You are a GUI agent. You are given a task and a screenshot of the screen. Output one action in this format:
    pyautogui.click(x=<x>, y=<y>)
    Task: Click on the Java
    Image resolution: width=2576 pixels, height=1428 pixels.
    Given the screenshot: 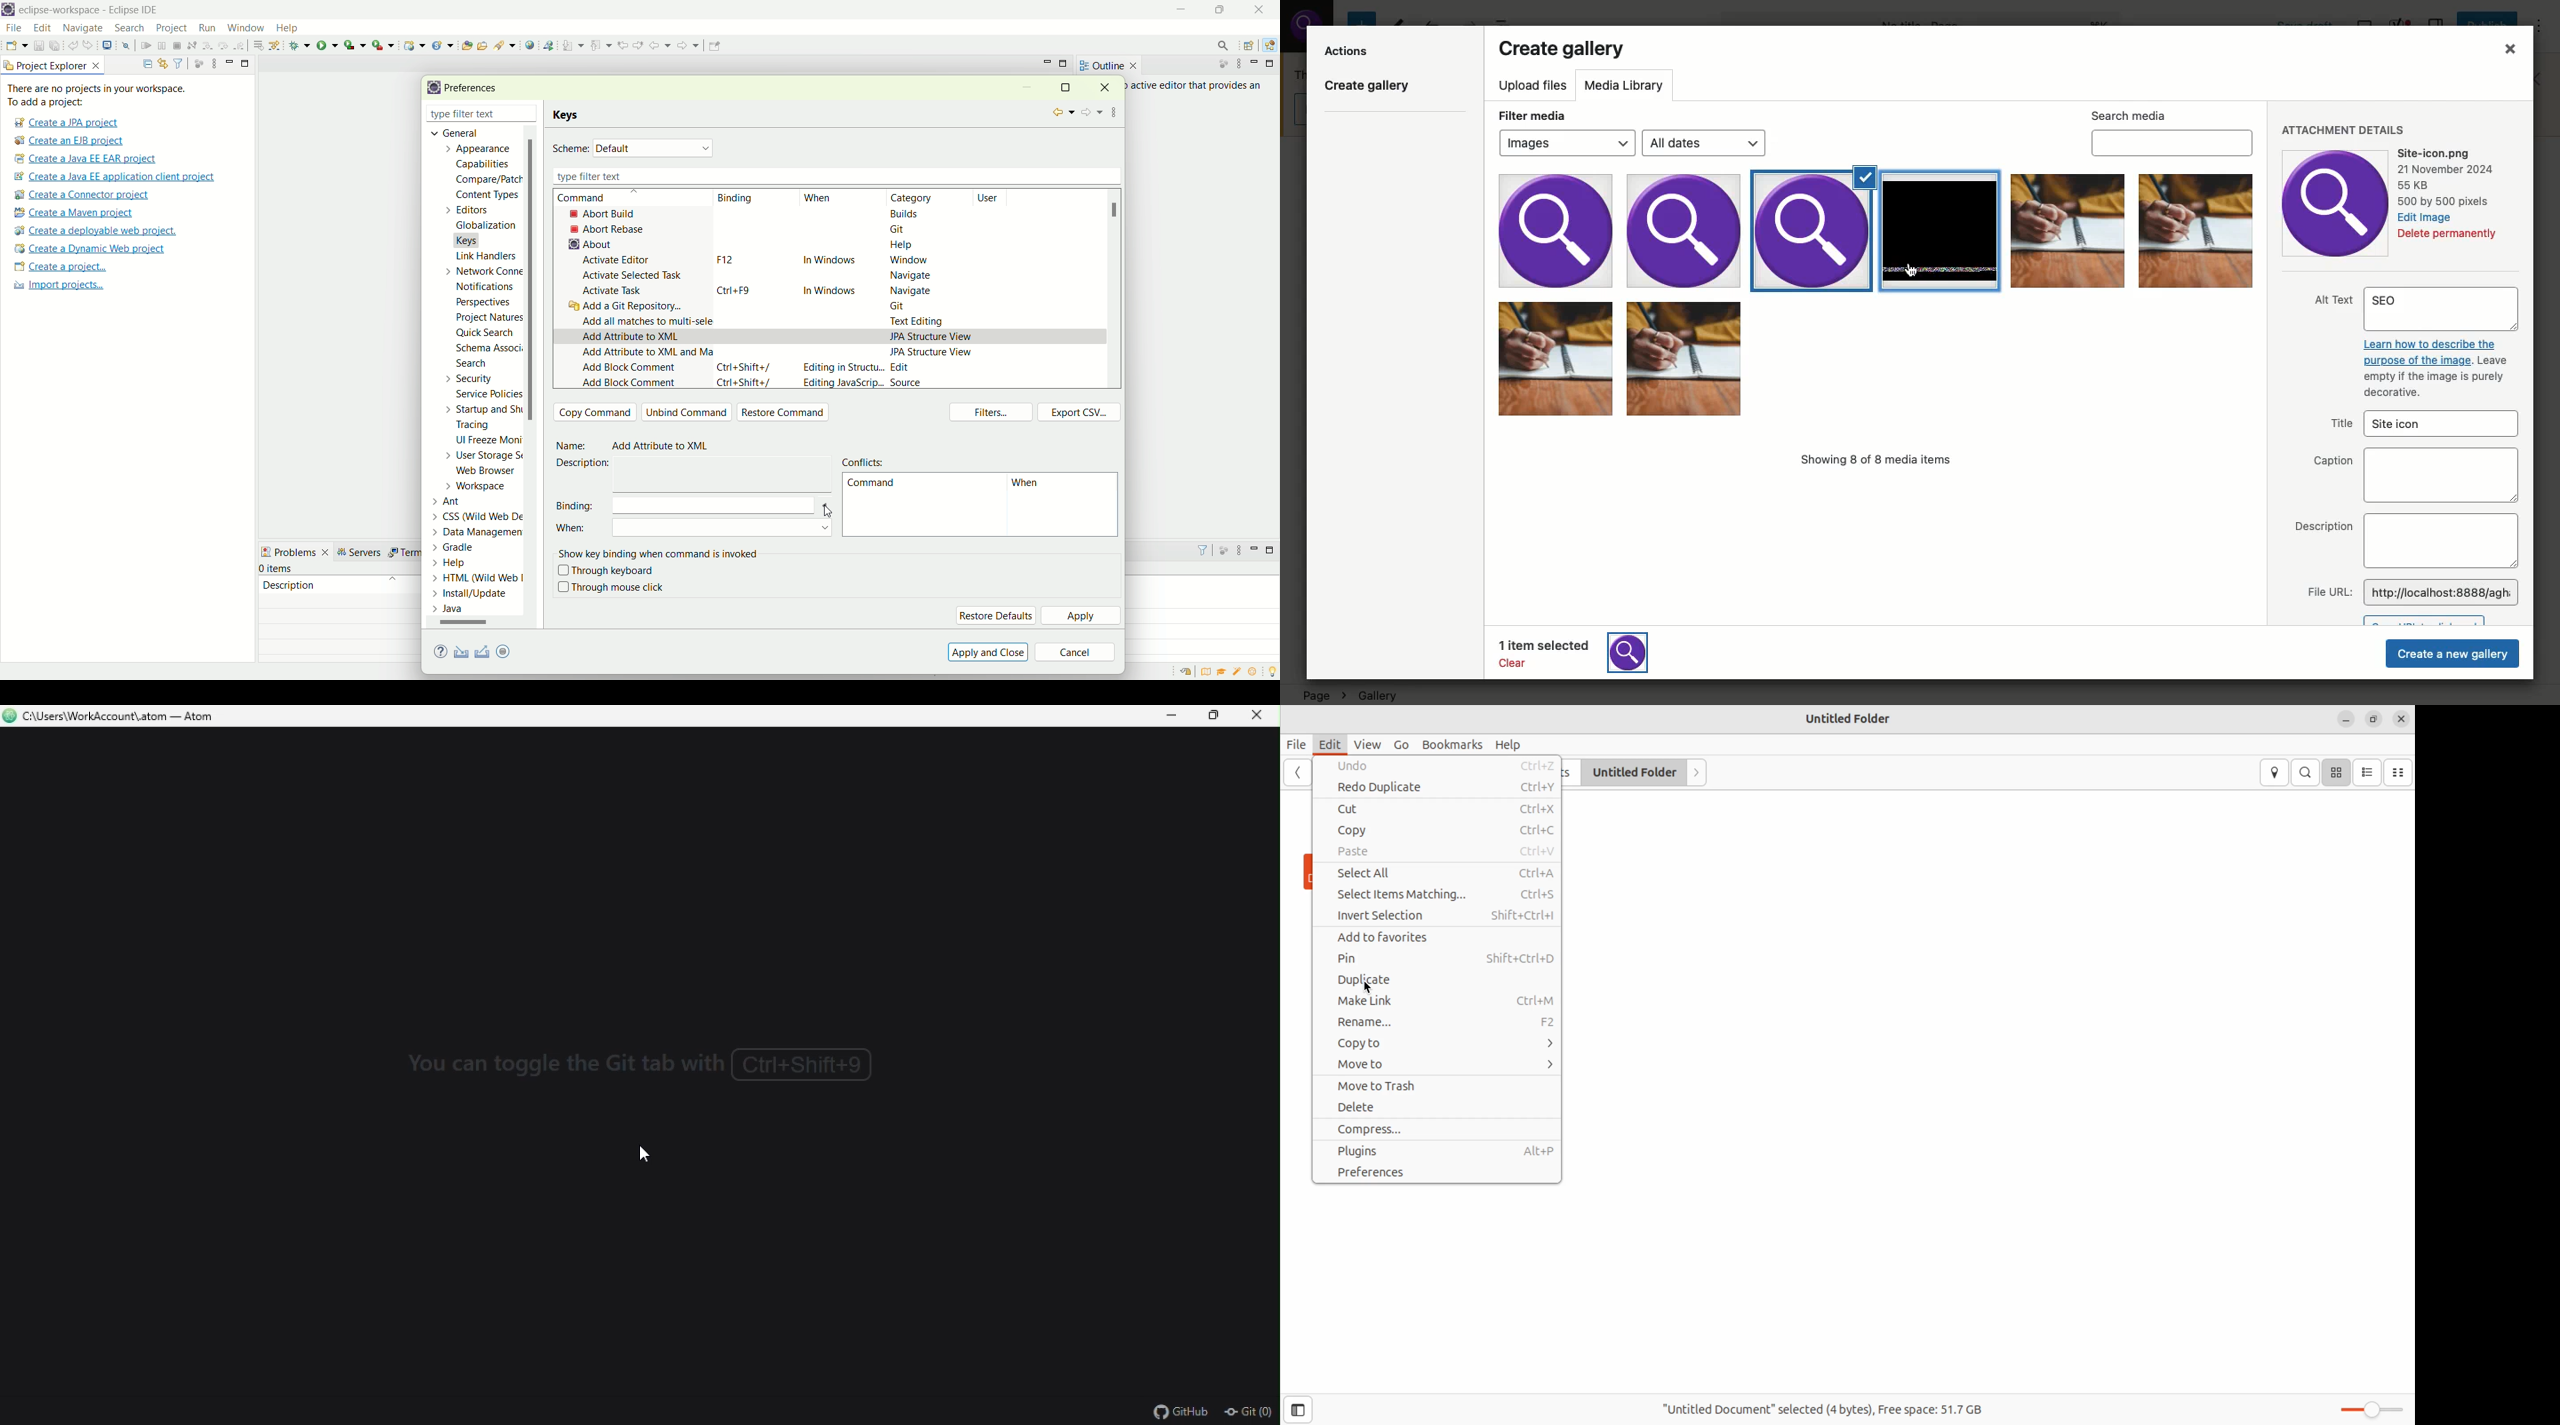 What is the action you would take?
    pyautogui.click(x=451, y=609)
    